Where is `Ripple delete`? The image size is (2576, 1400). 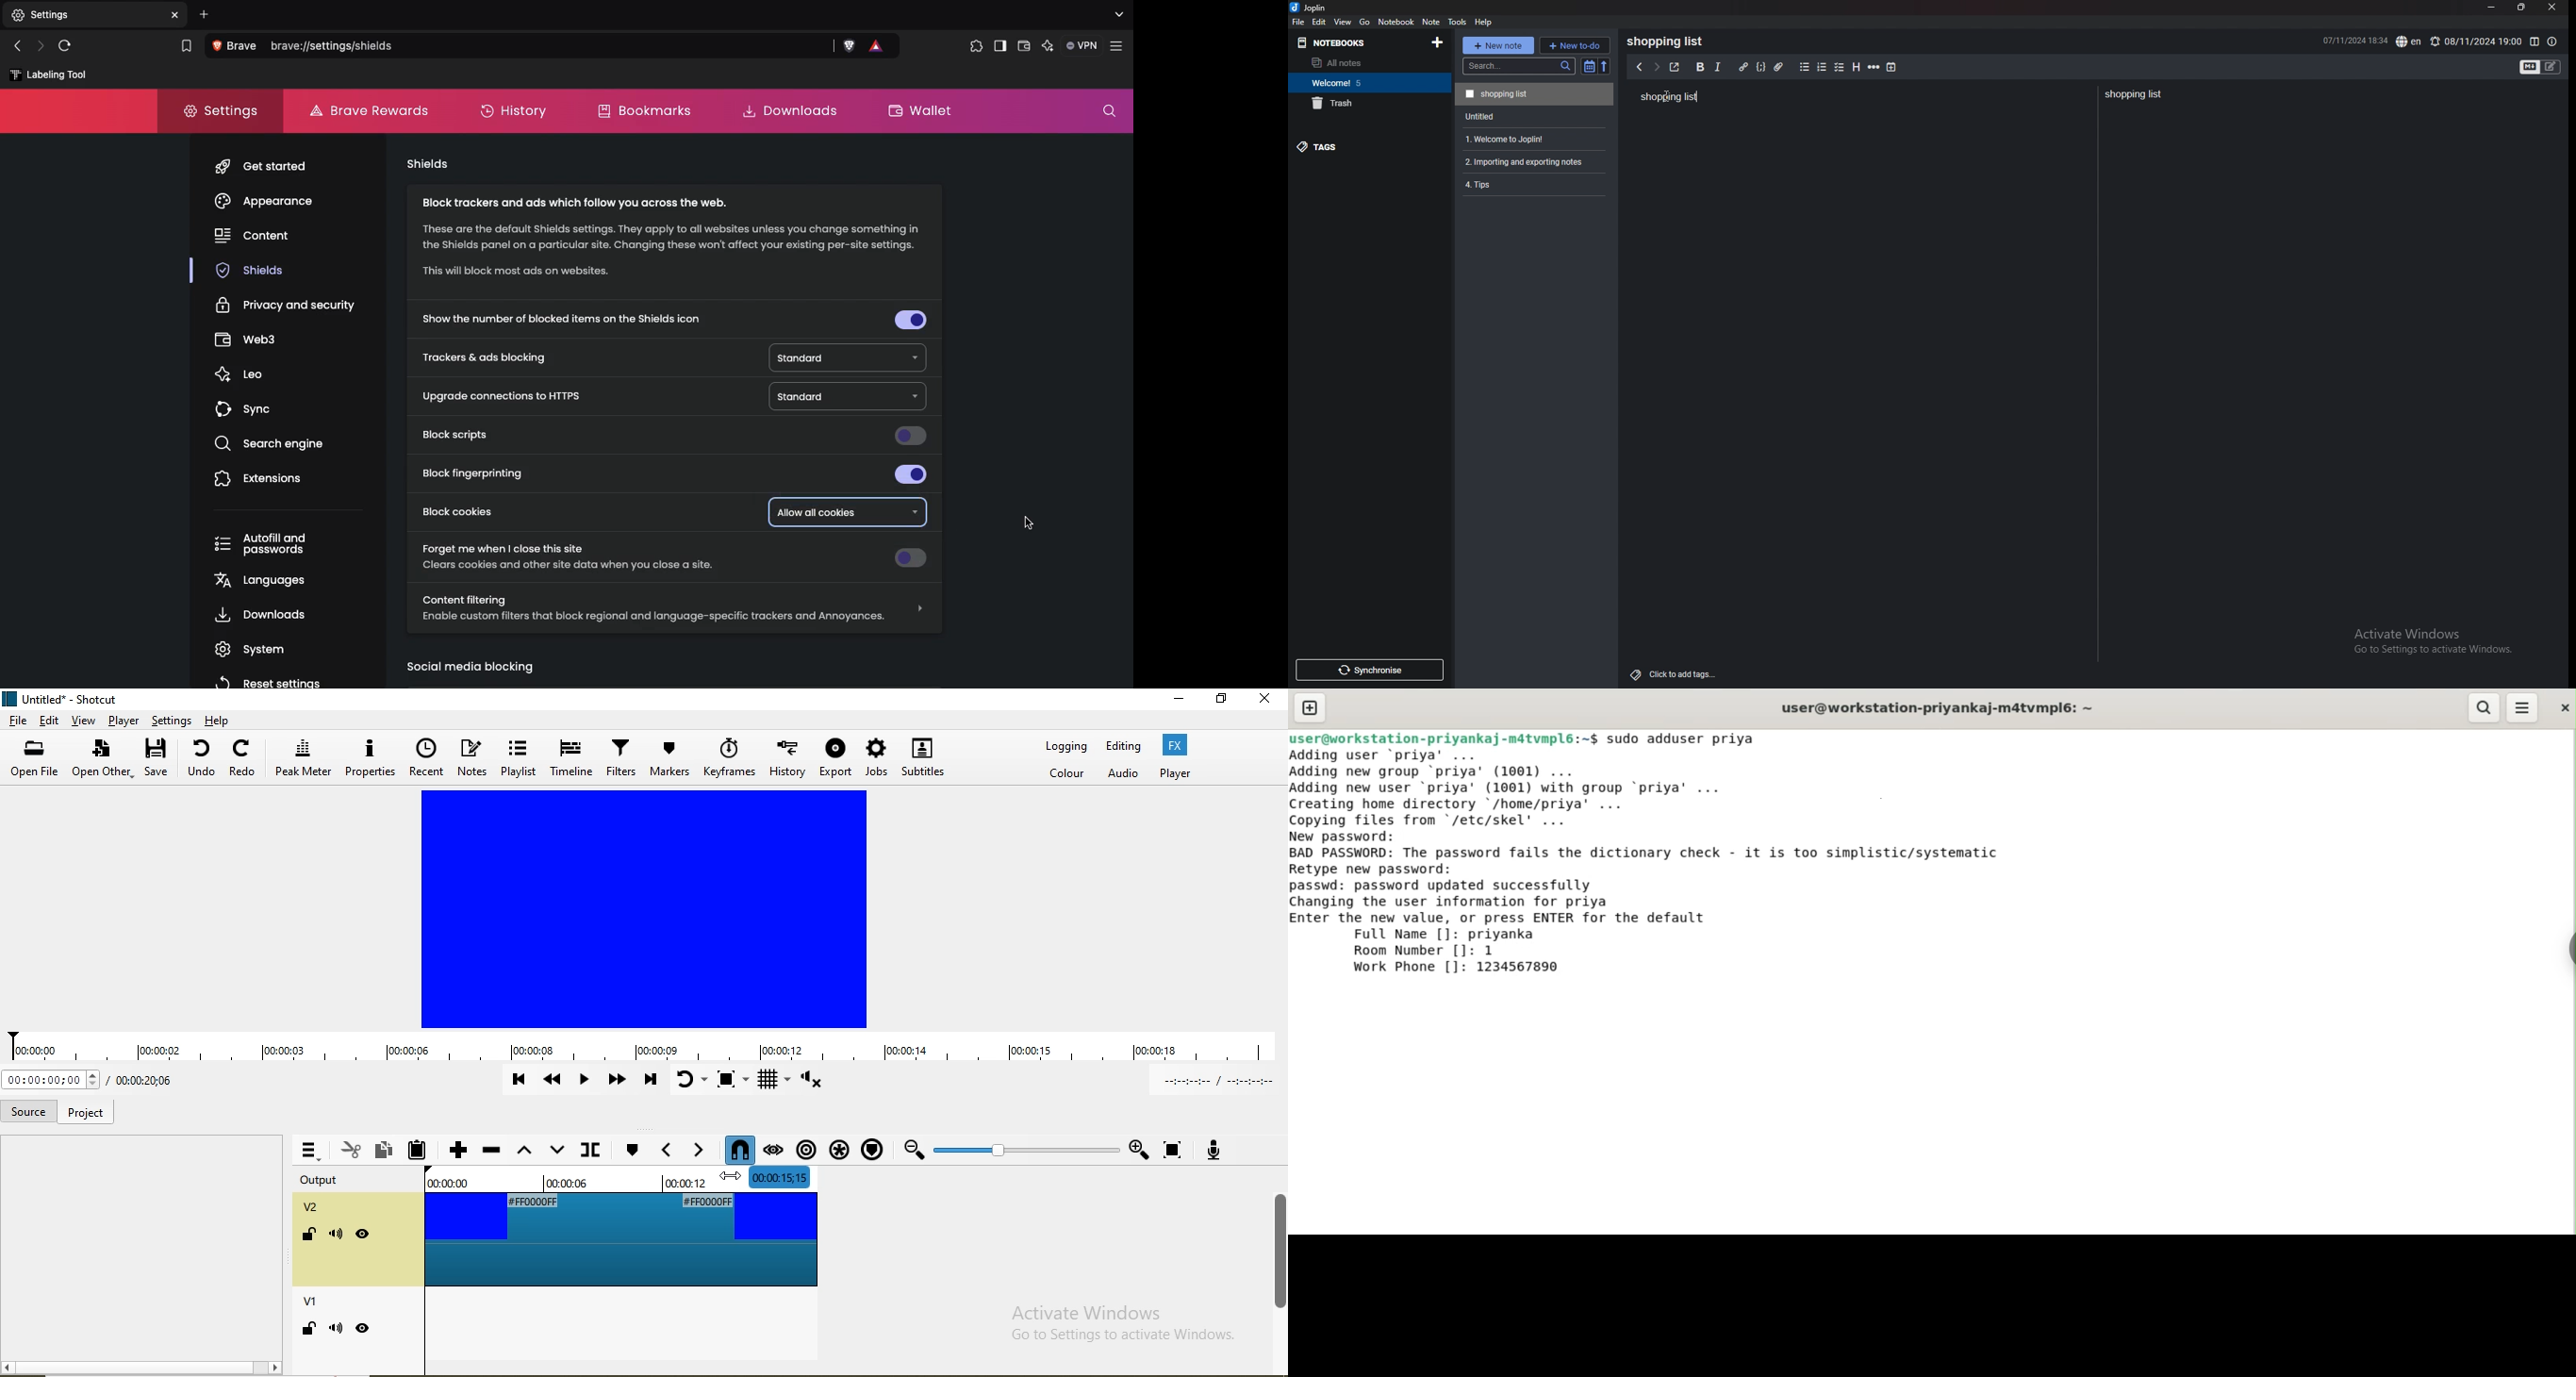
Ripple delete is located at coordinates (491, 1151).